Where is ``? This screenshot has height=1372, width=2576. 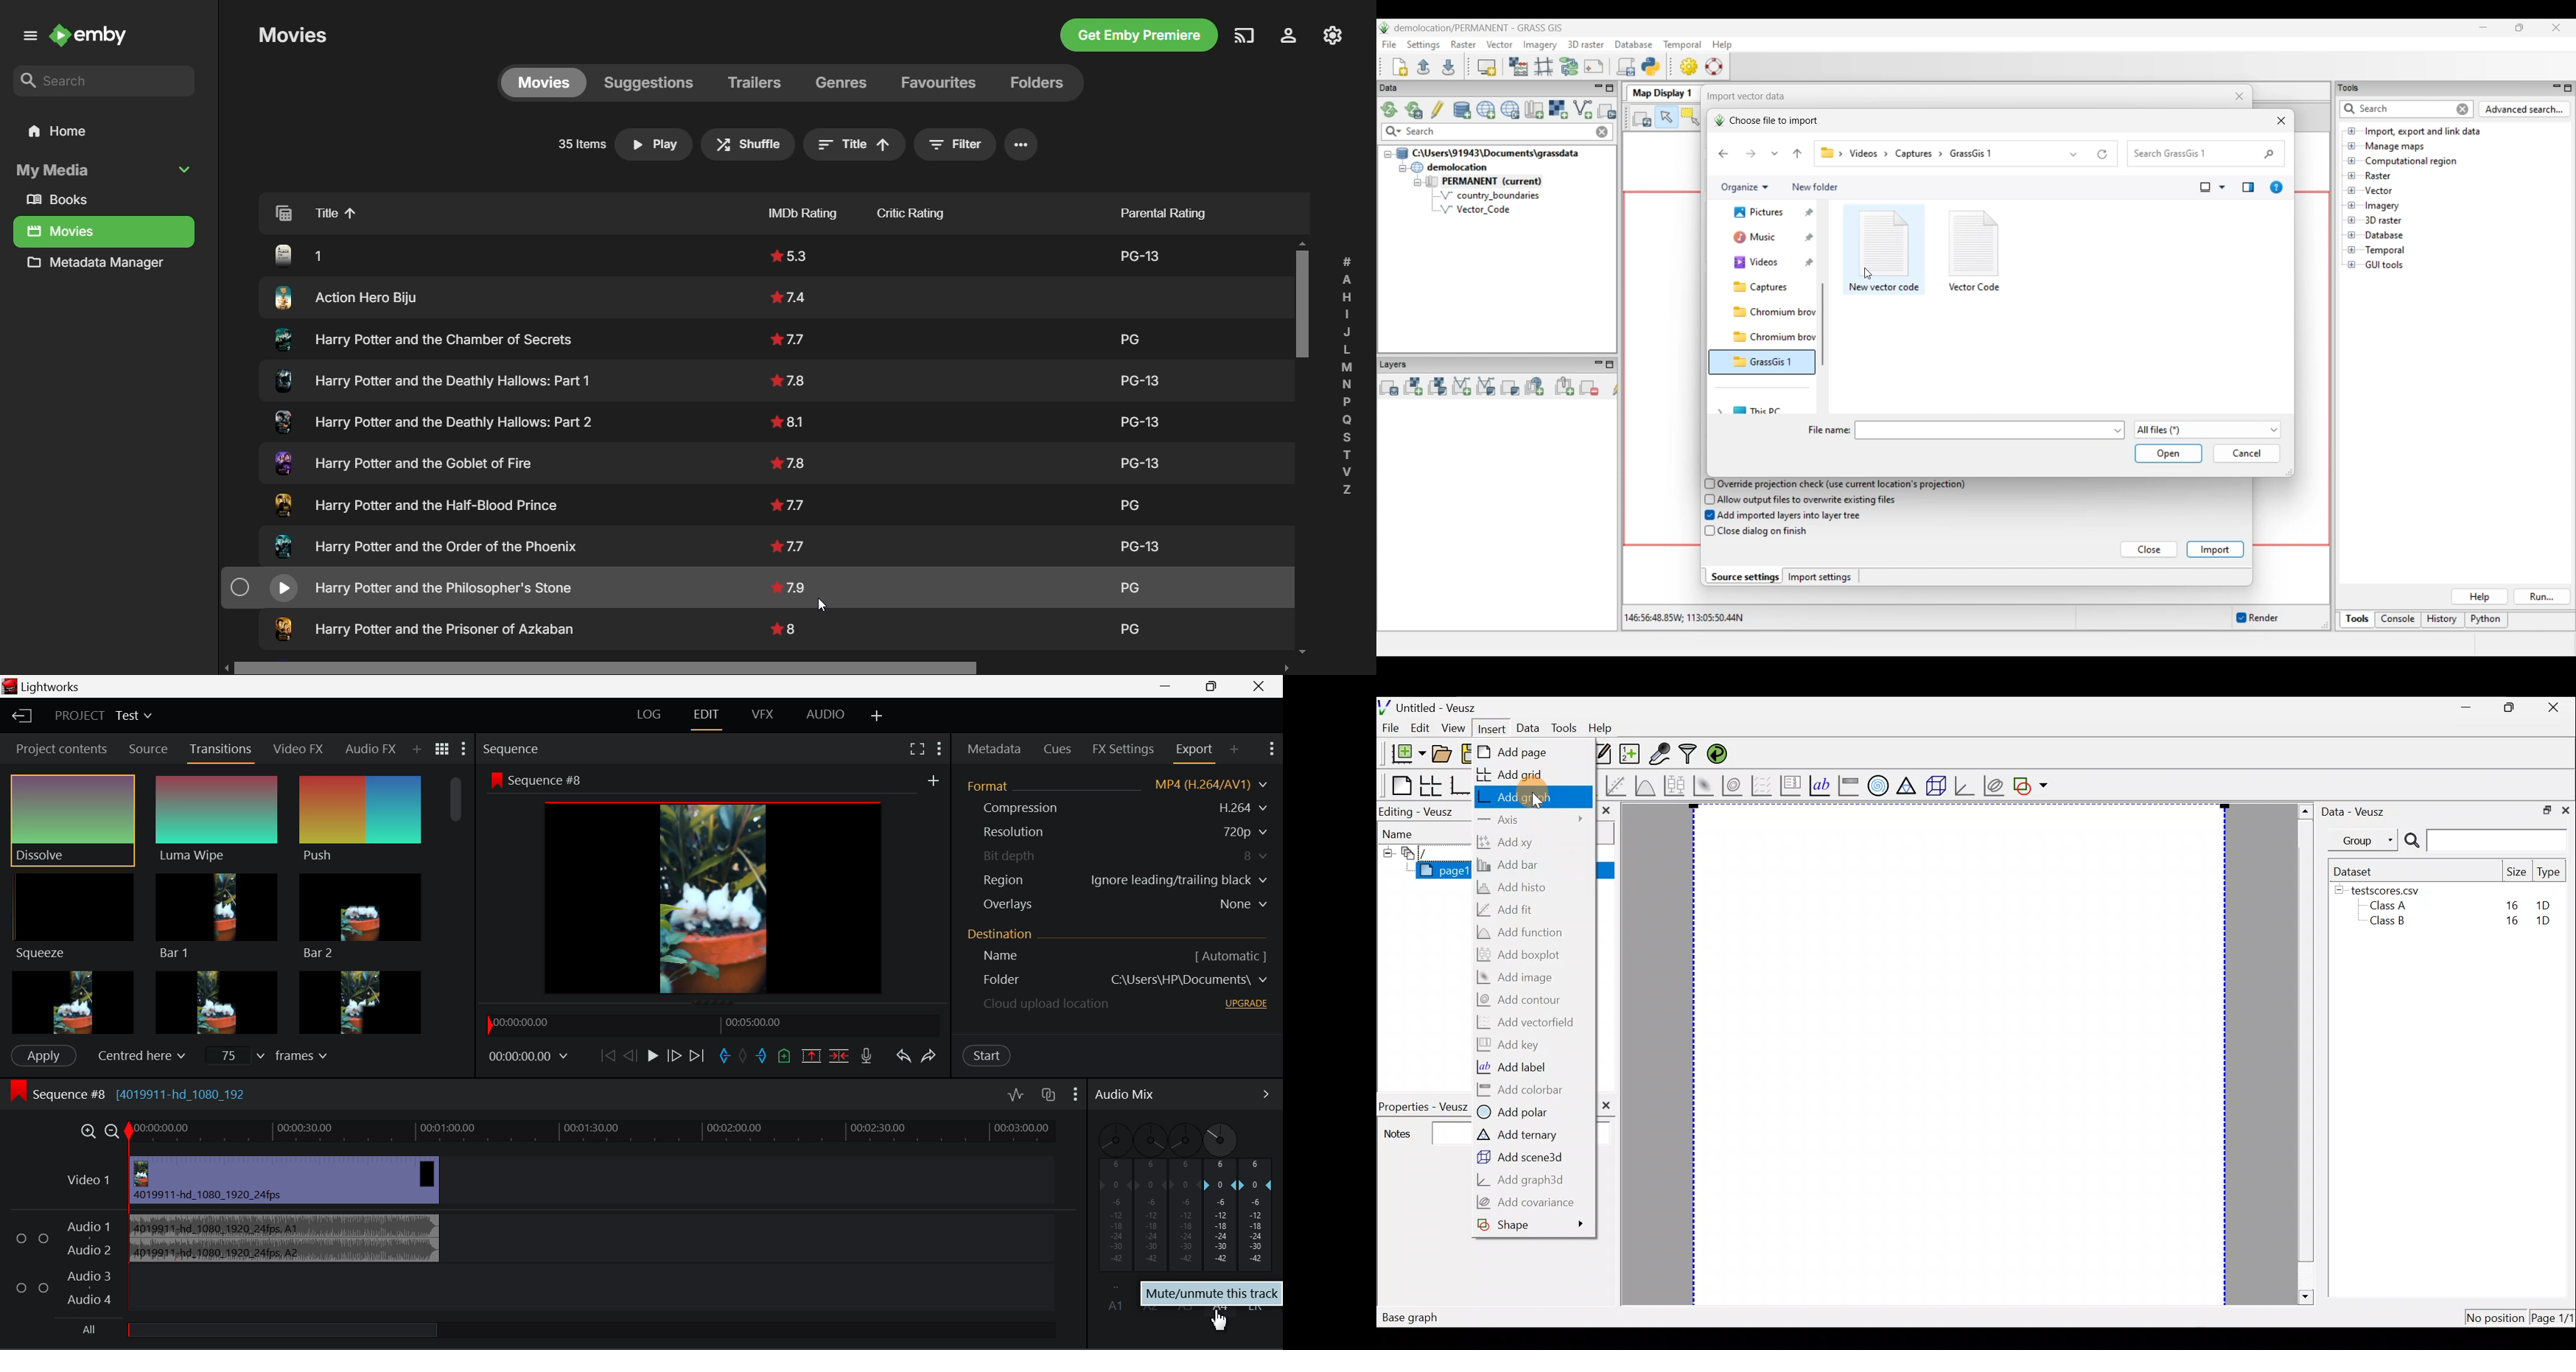
 is located at coordinates (1144, 458).